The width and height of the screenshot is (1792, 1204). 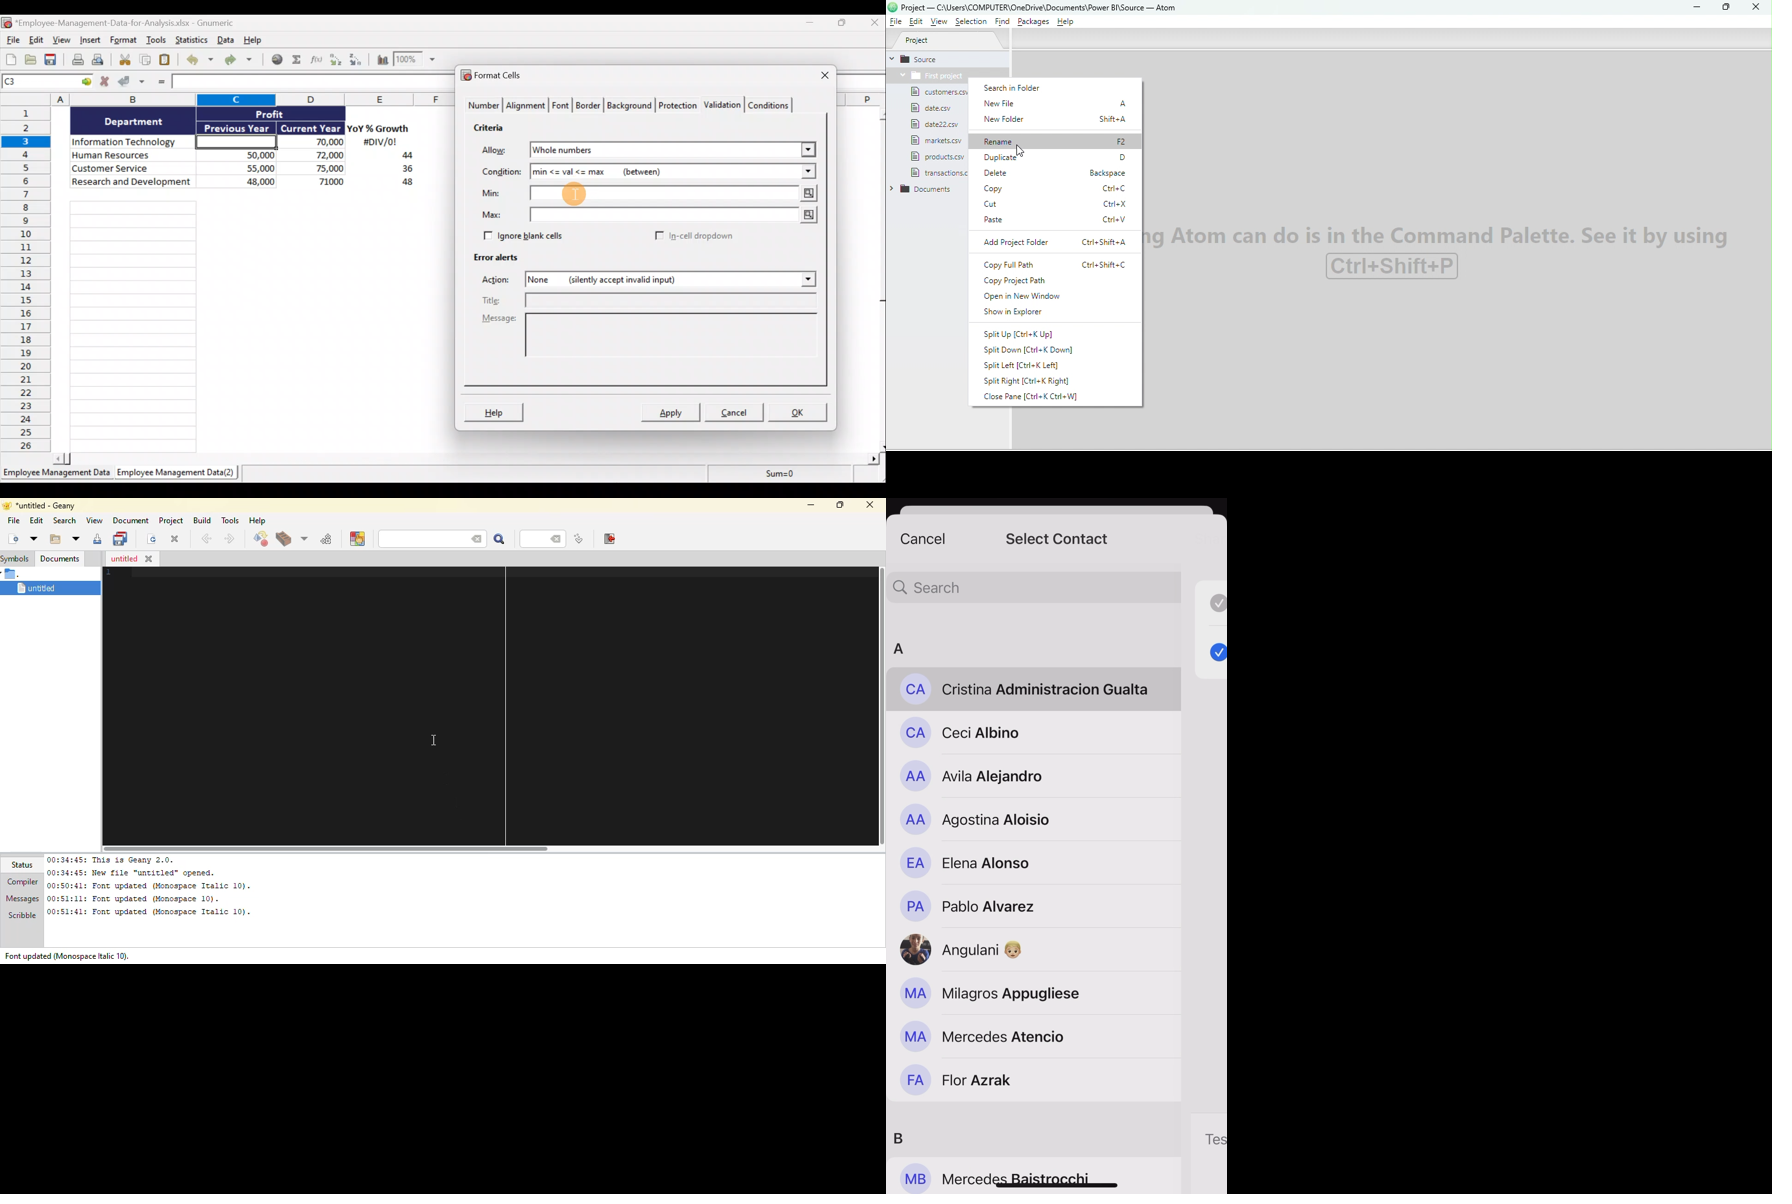 What do you see at coordinates (878, 278) in the screenshot?
I see `Scroll bar` at bounding box center [878, 278].